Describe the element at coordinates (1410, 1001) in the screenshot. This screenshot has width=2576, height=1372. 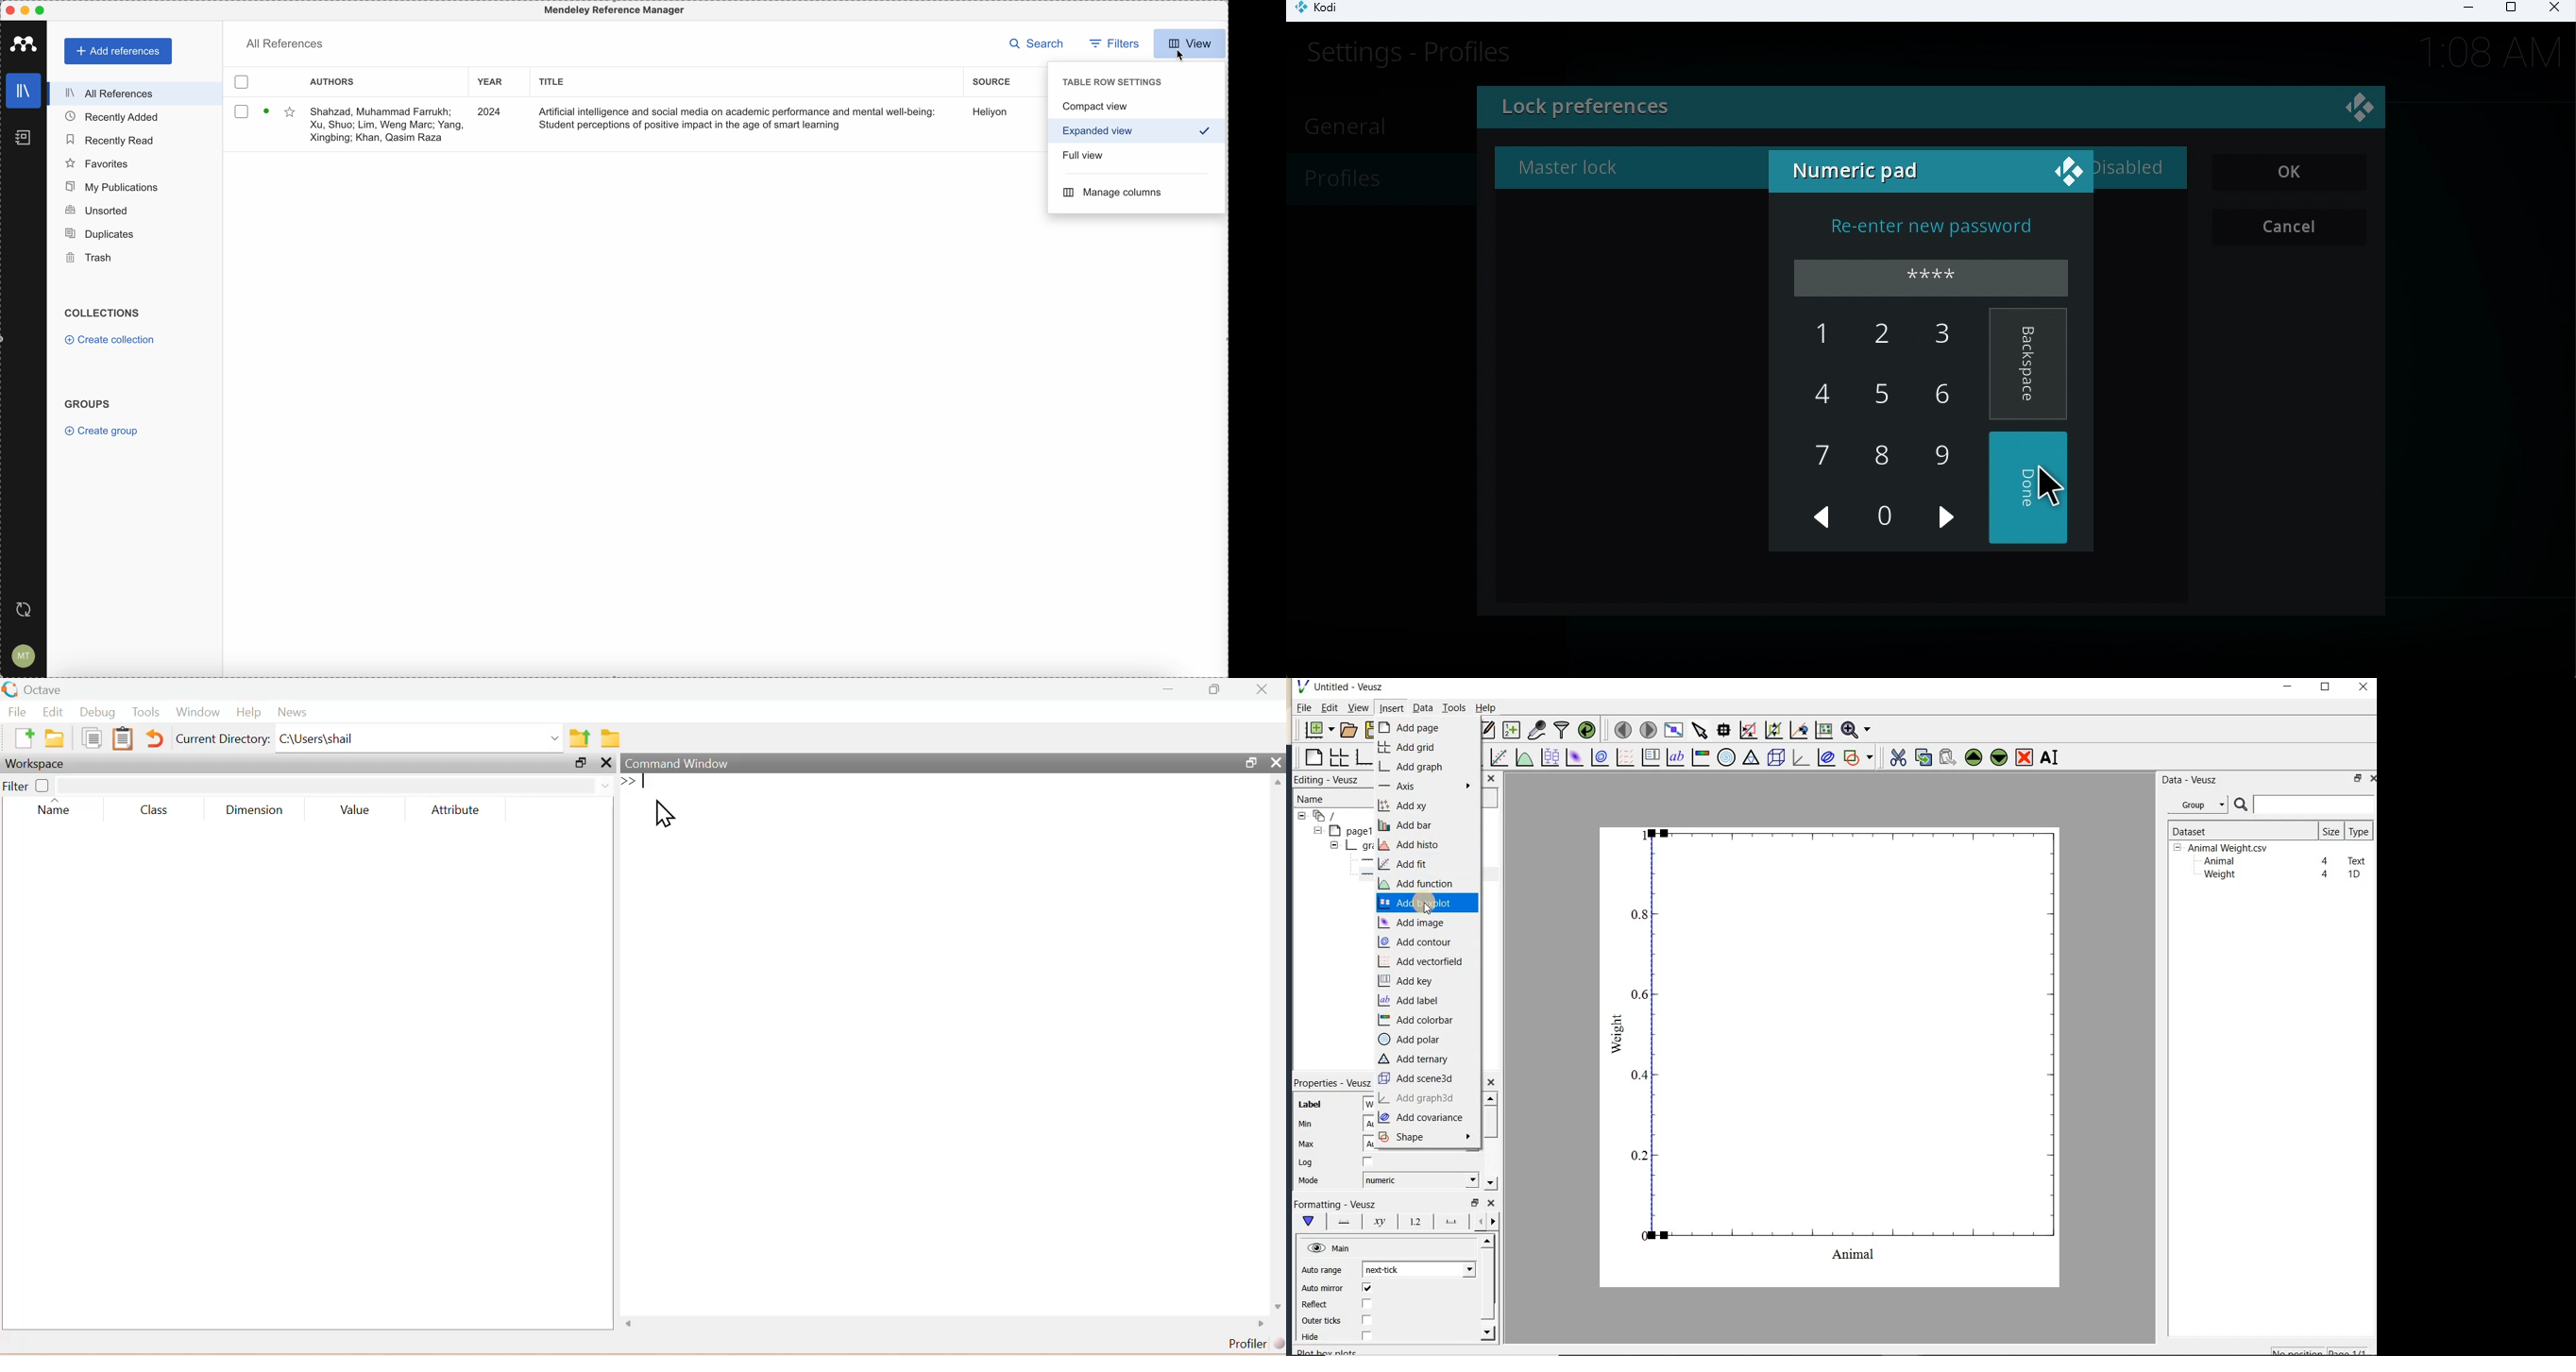
I see `add label` at that location.